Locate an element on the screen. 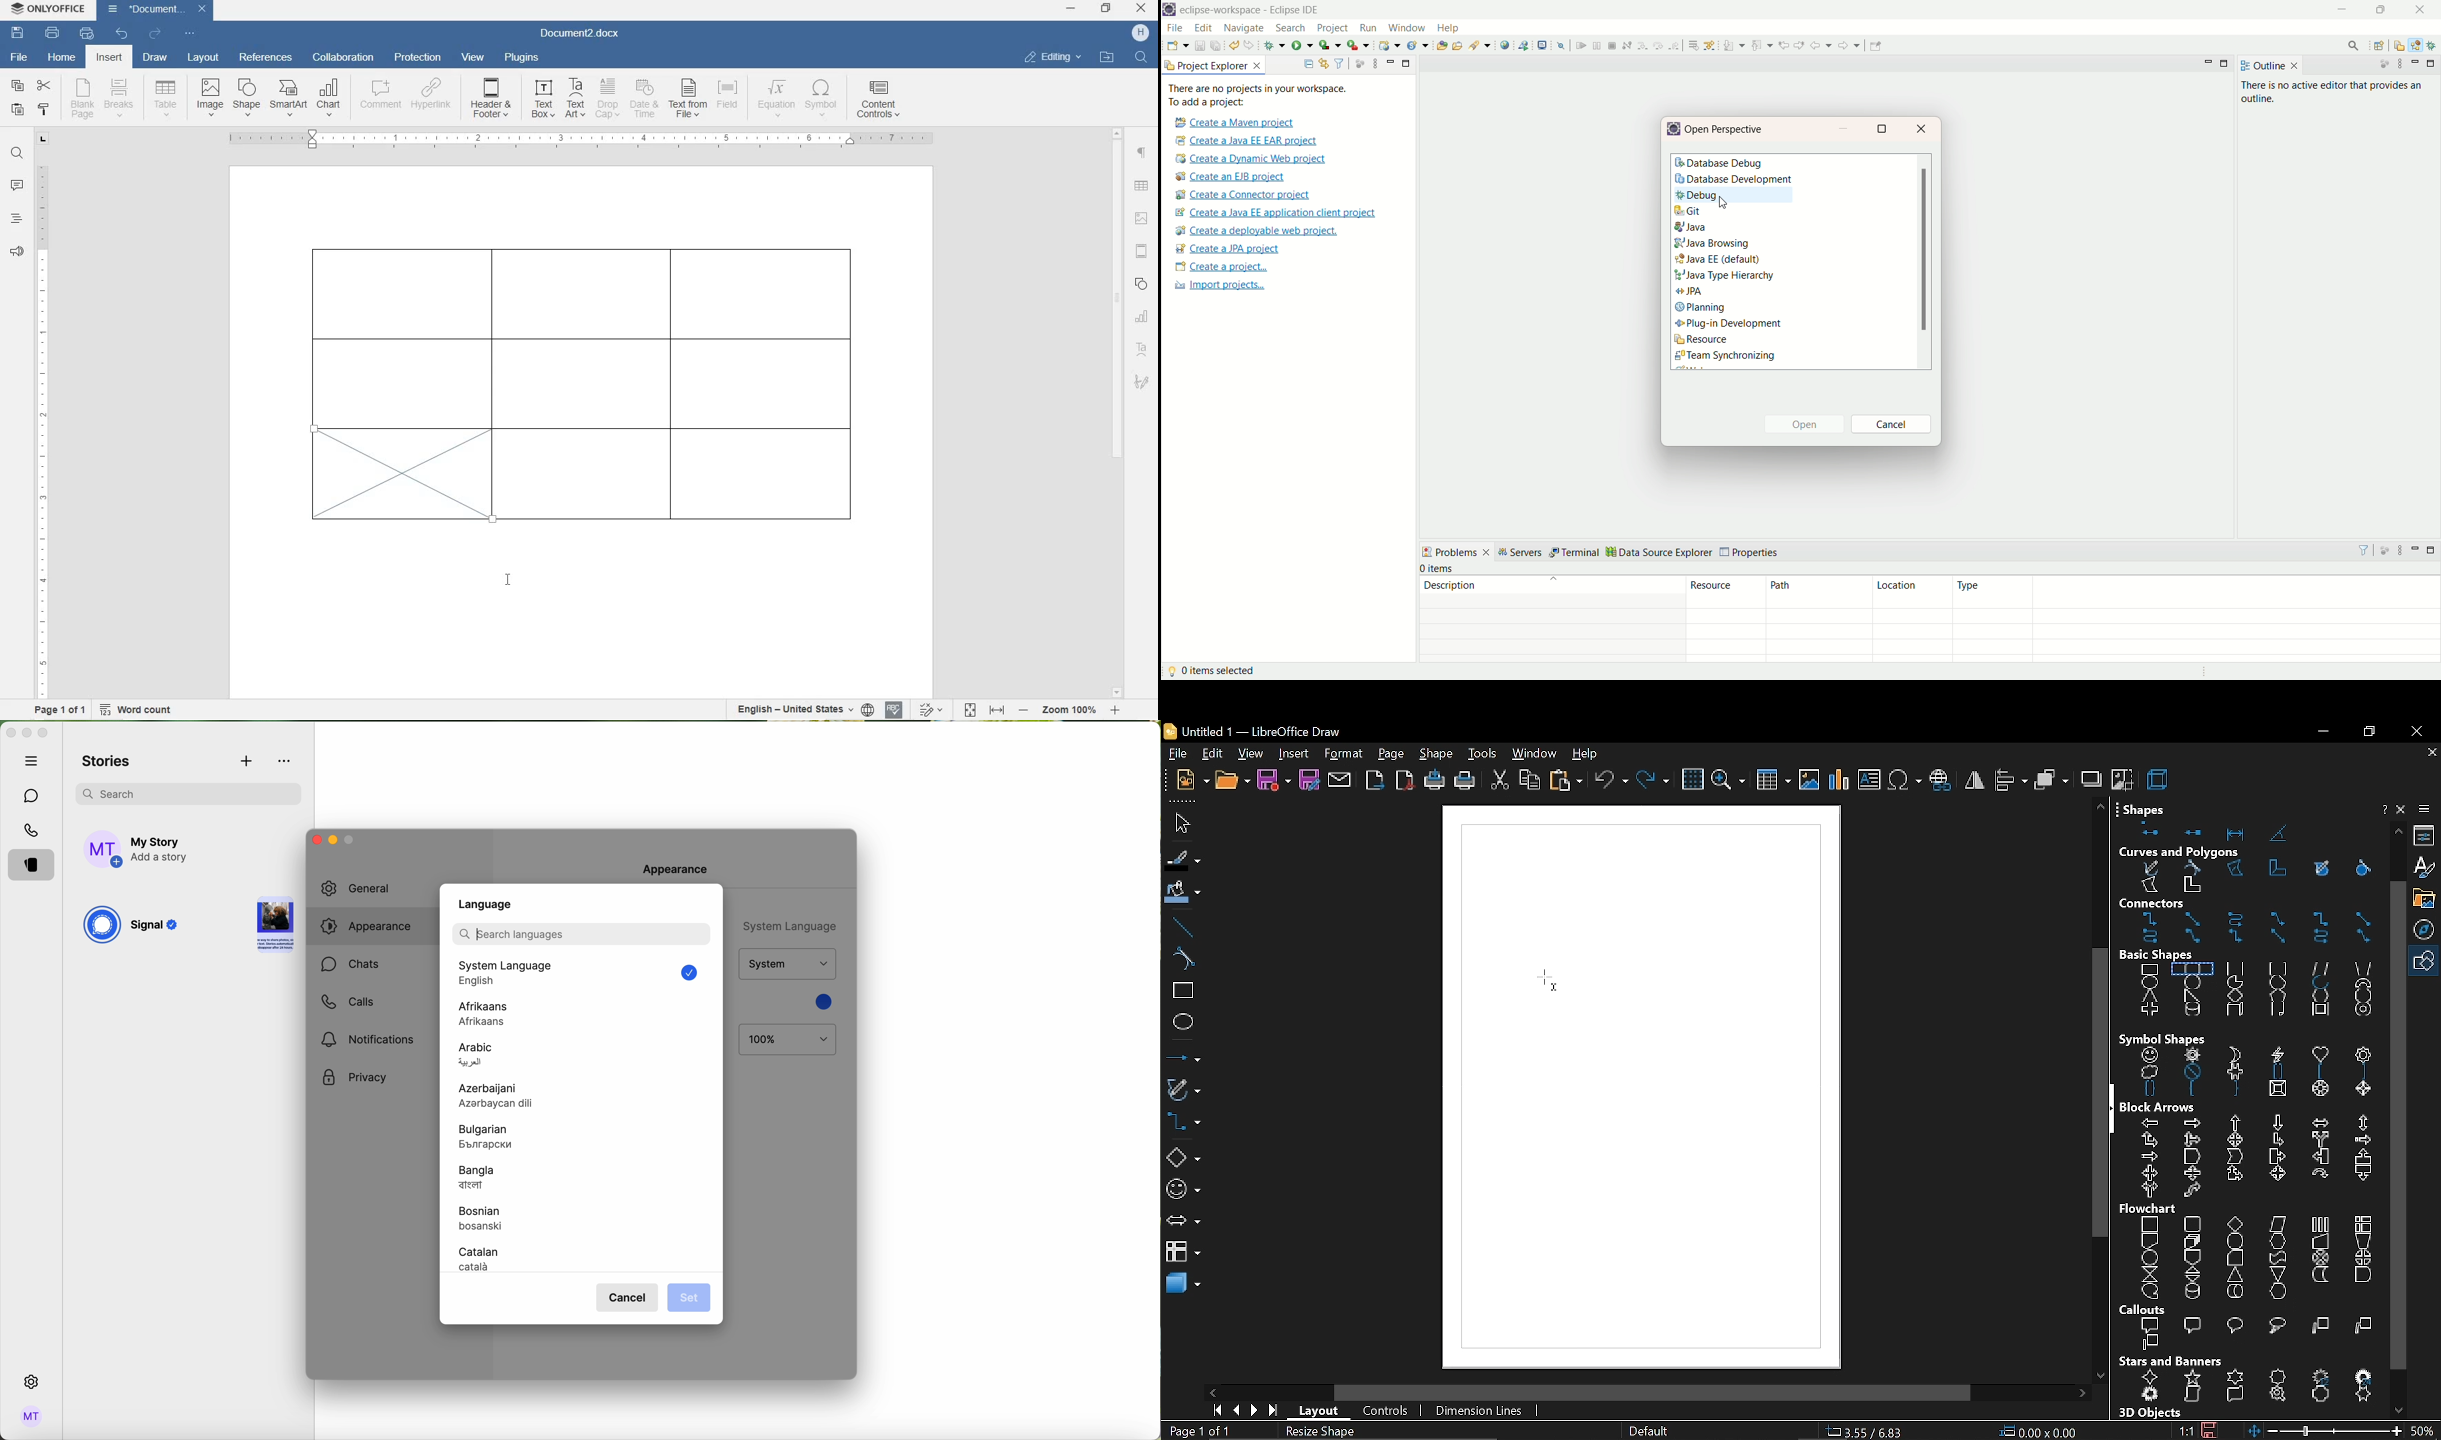 This screenshot has height=1456, width=2464. grid is located at coordinates (1692, 780).